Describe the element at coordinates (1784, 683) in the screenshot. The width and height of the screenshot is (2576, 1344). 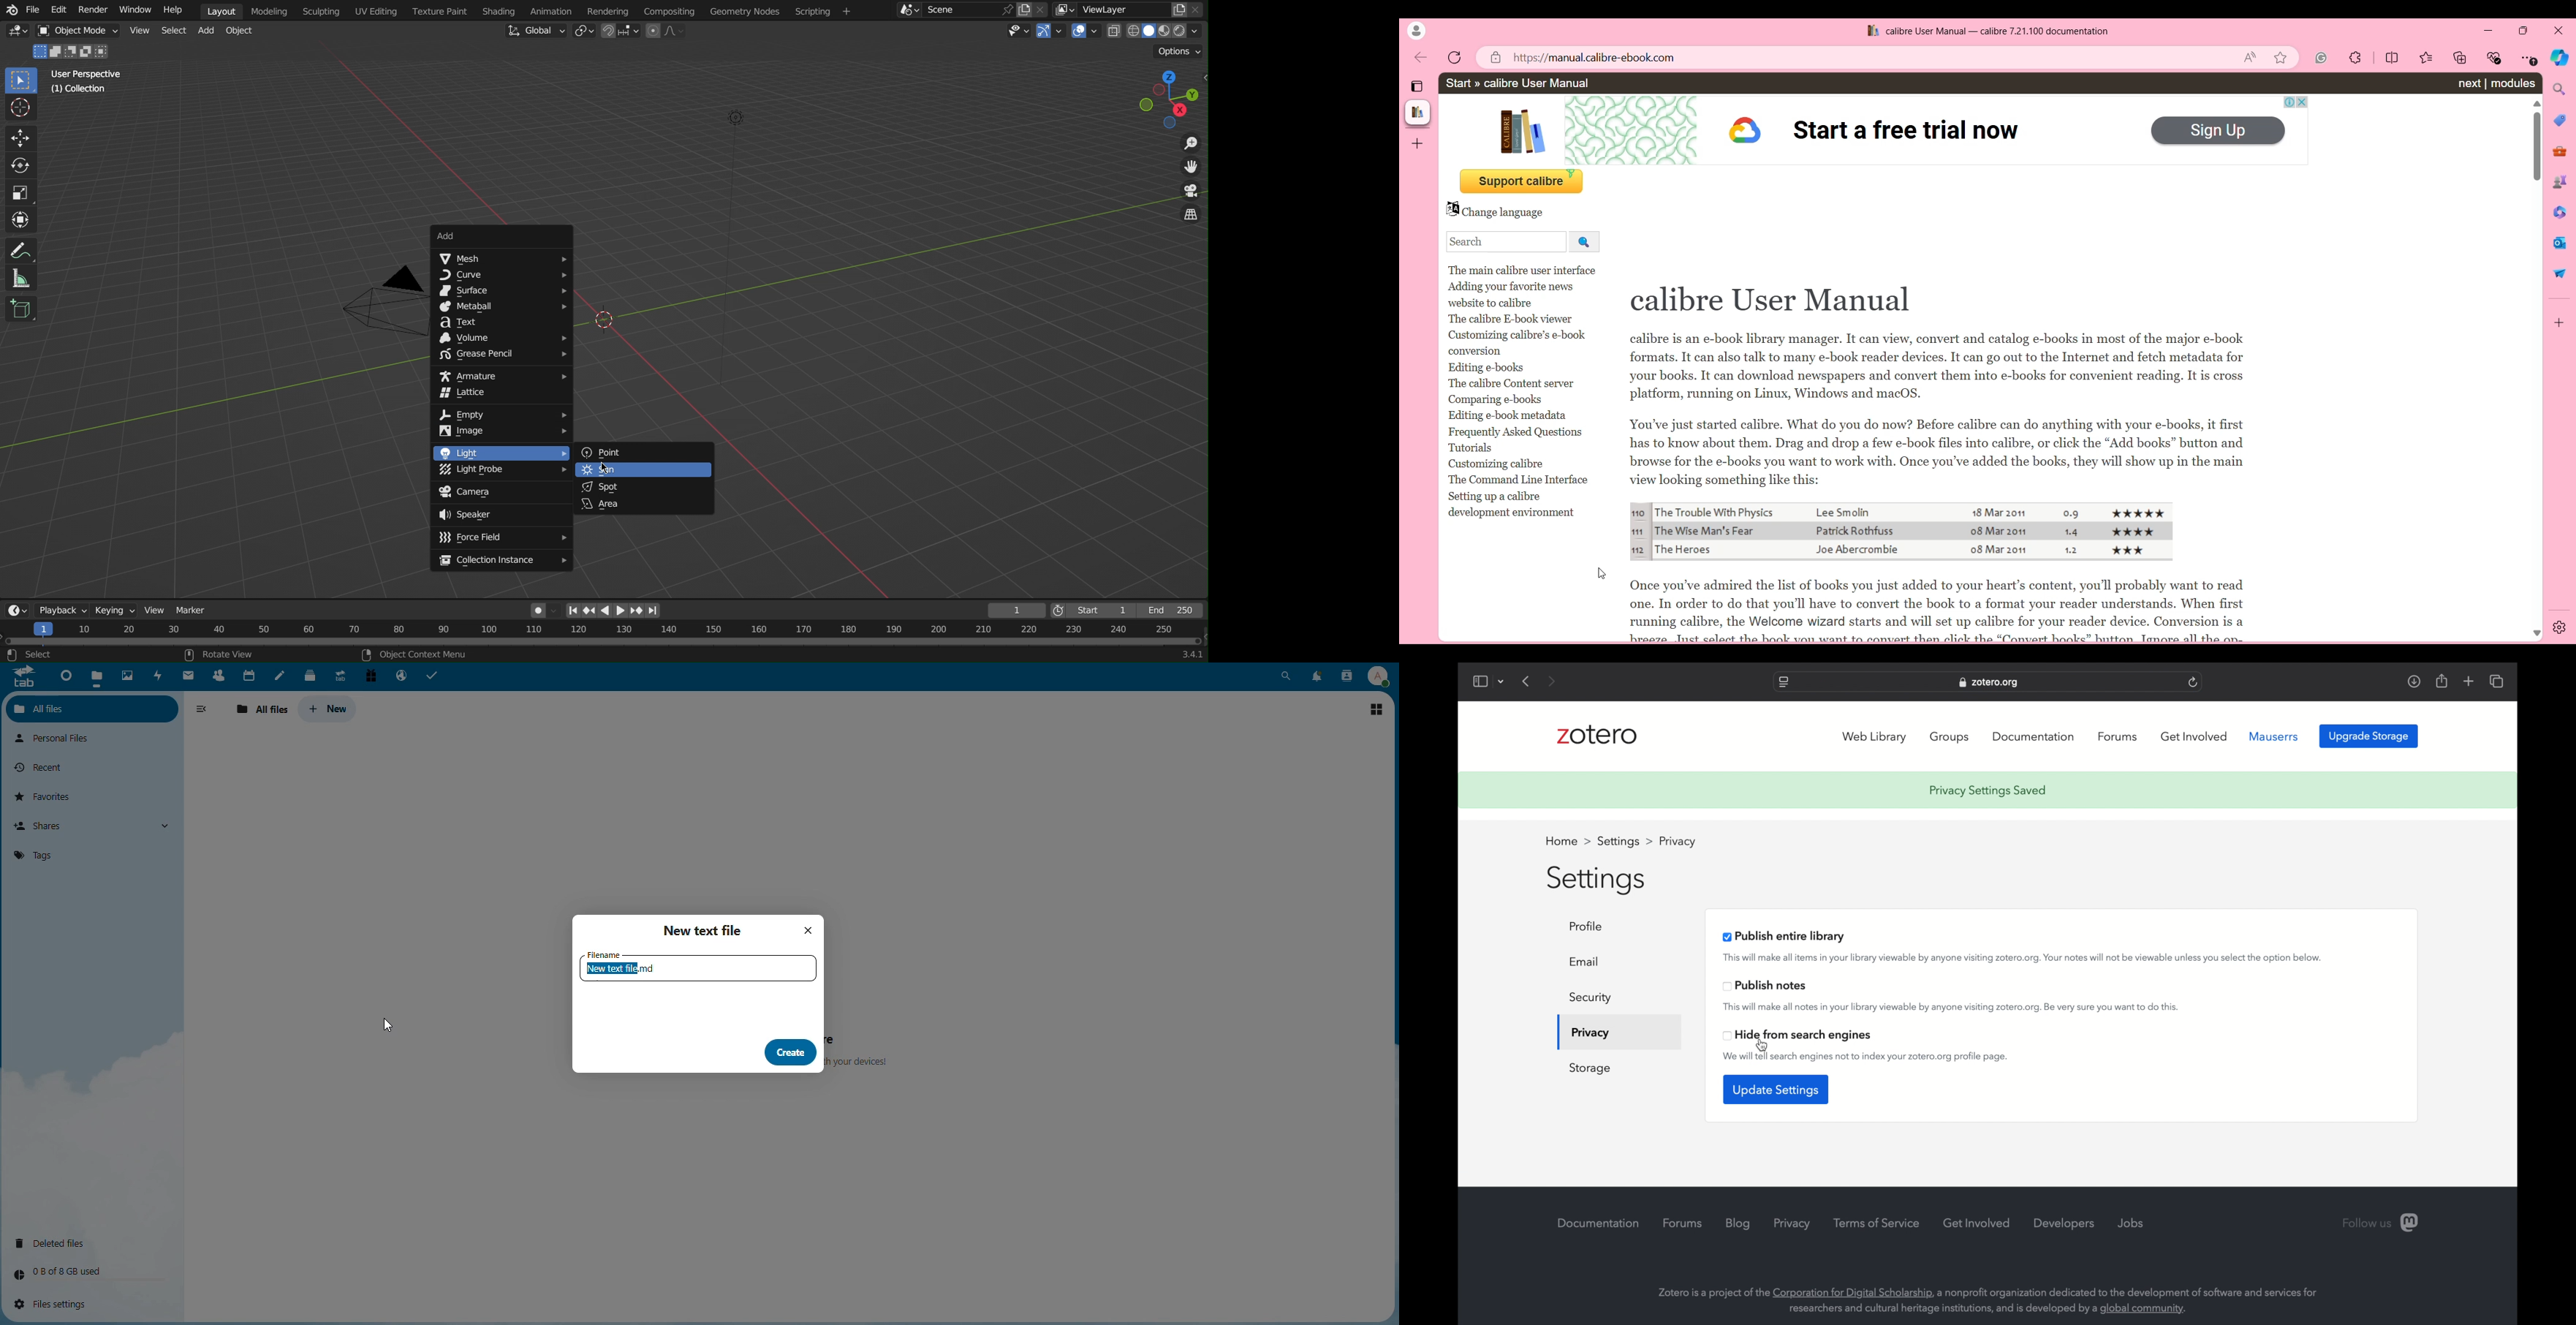
I see `website settings` at that location.